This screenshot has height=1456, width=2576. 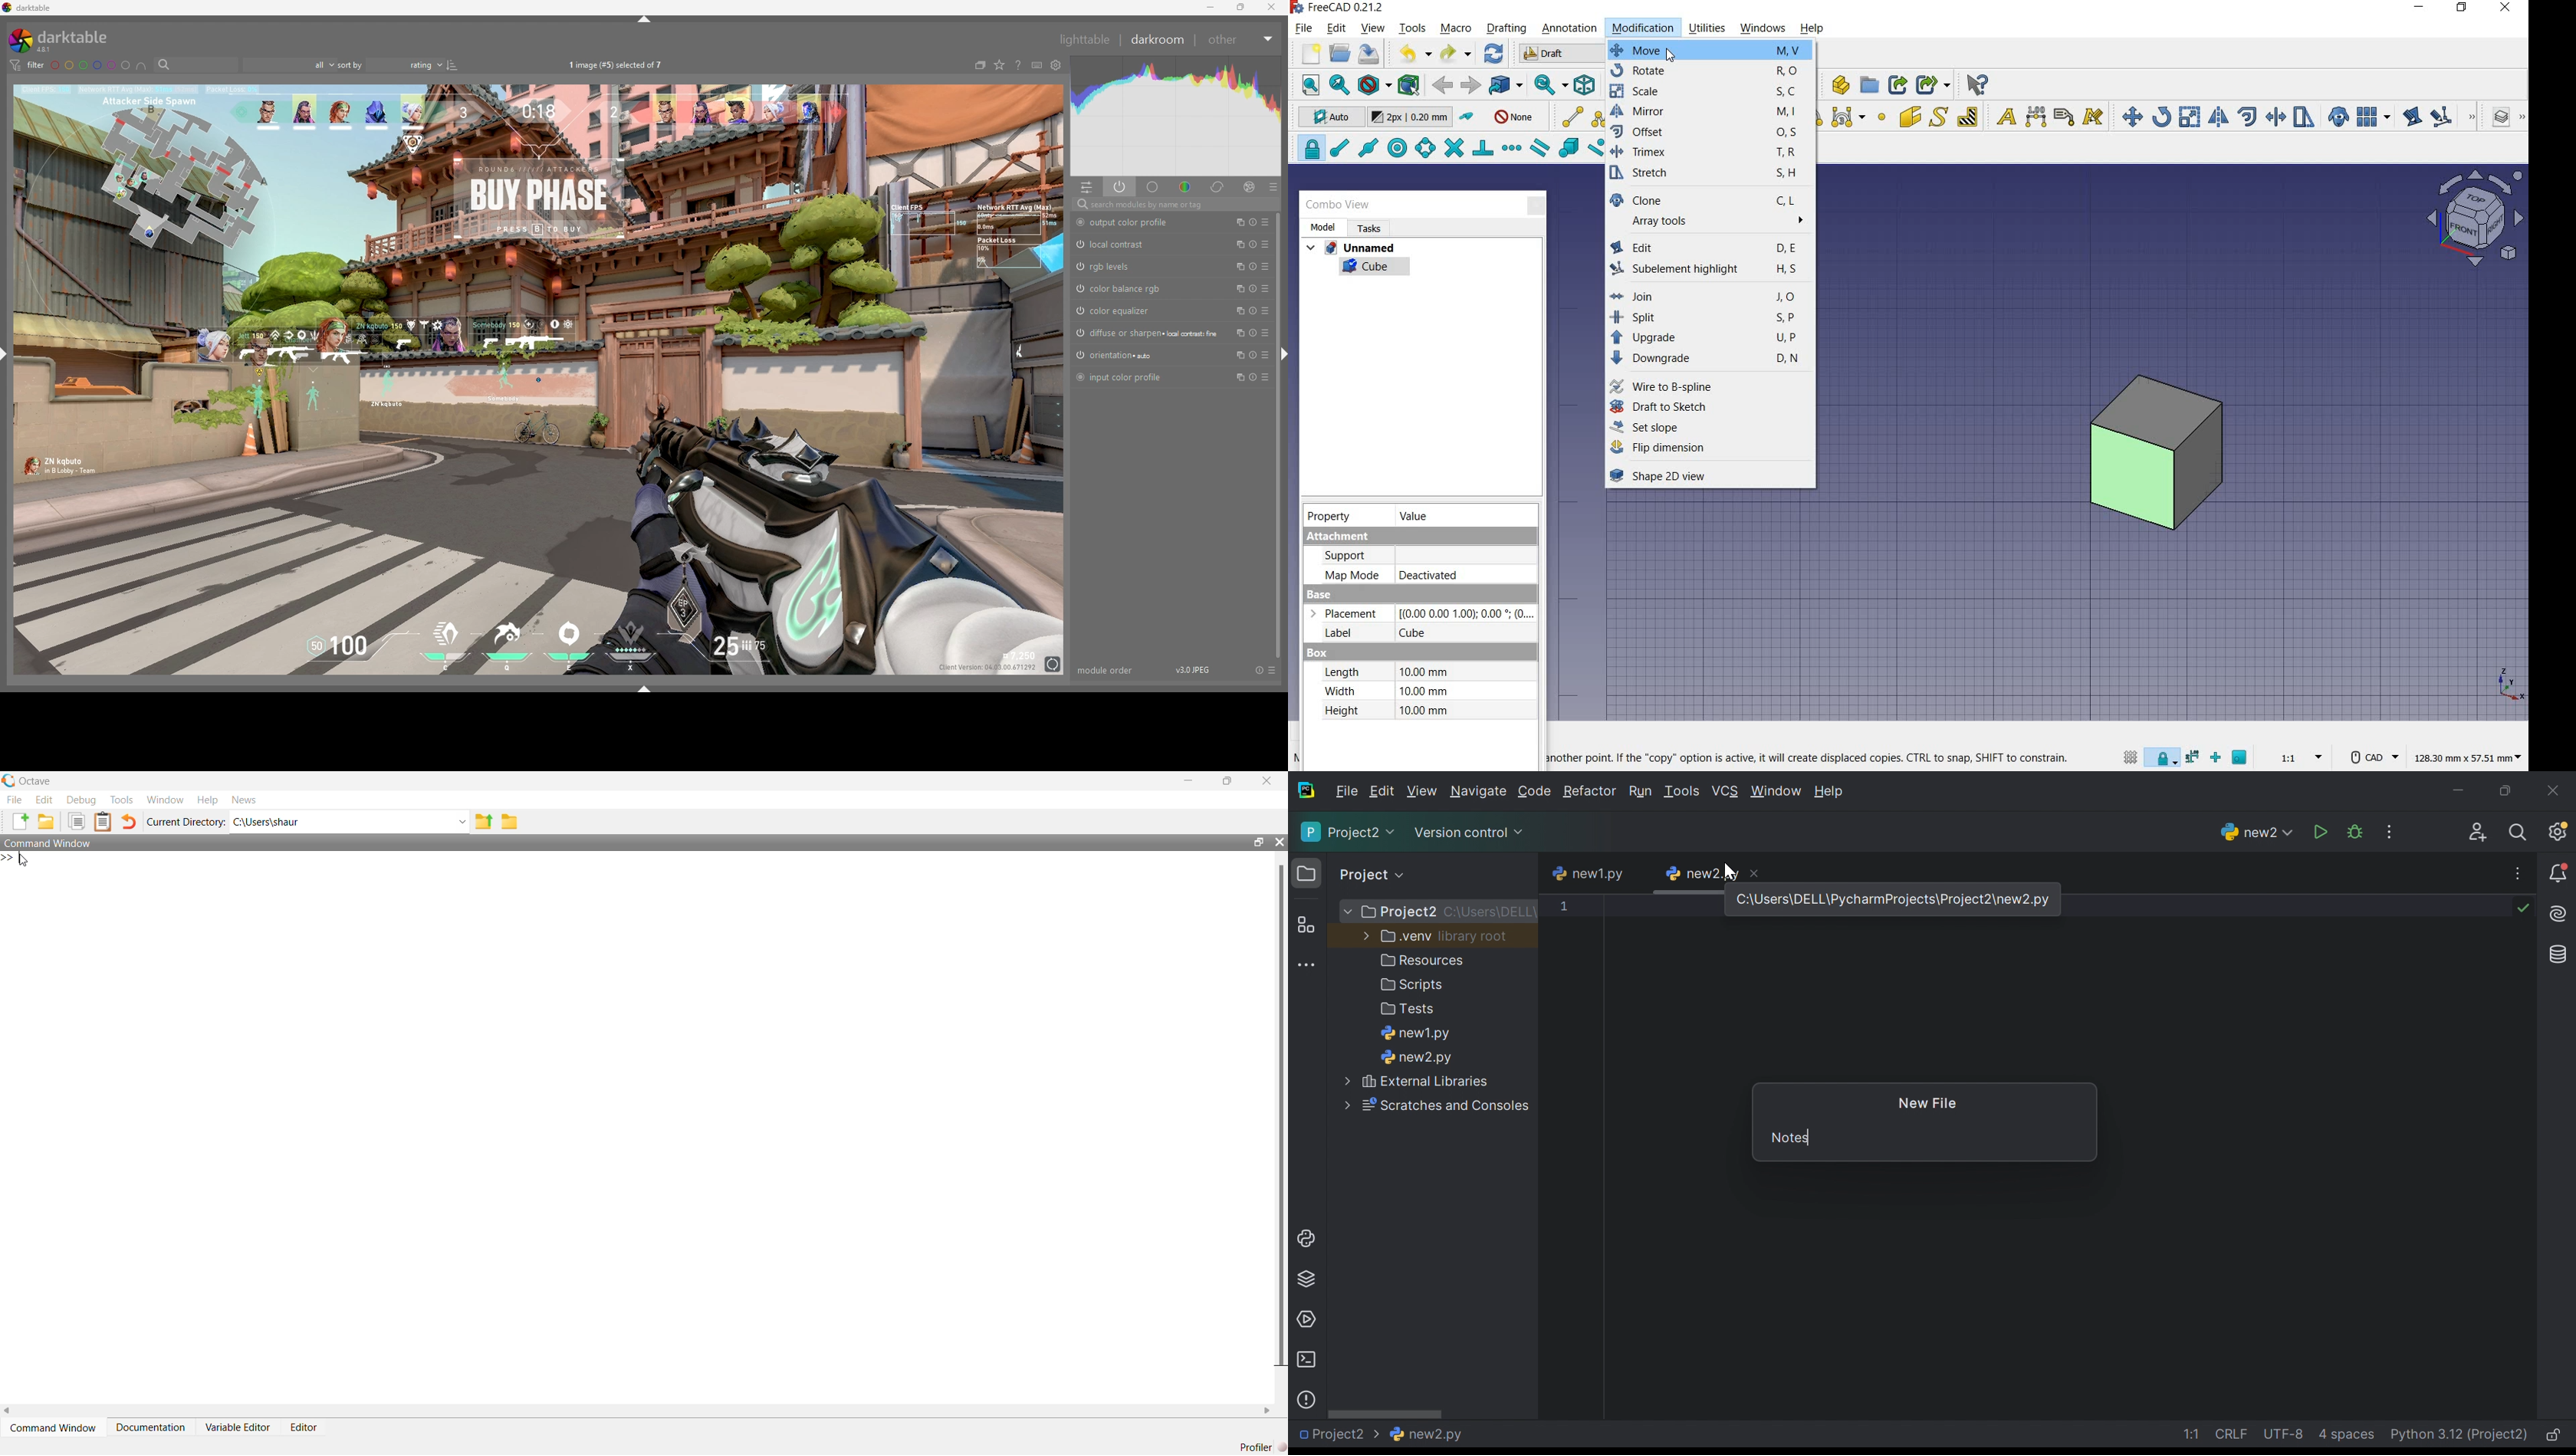 I want to click on text, so click(x=2004, y=116).